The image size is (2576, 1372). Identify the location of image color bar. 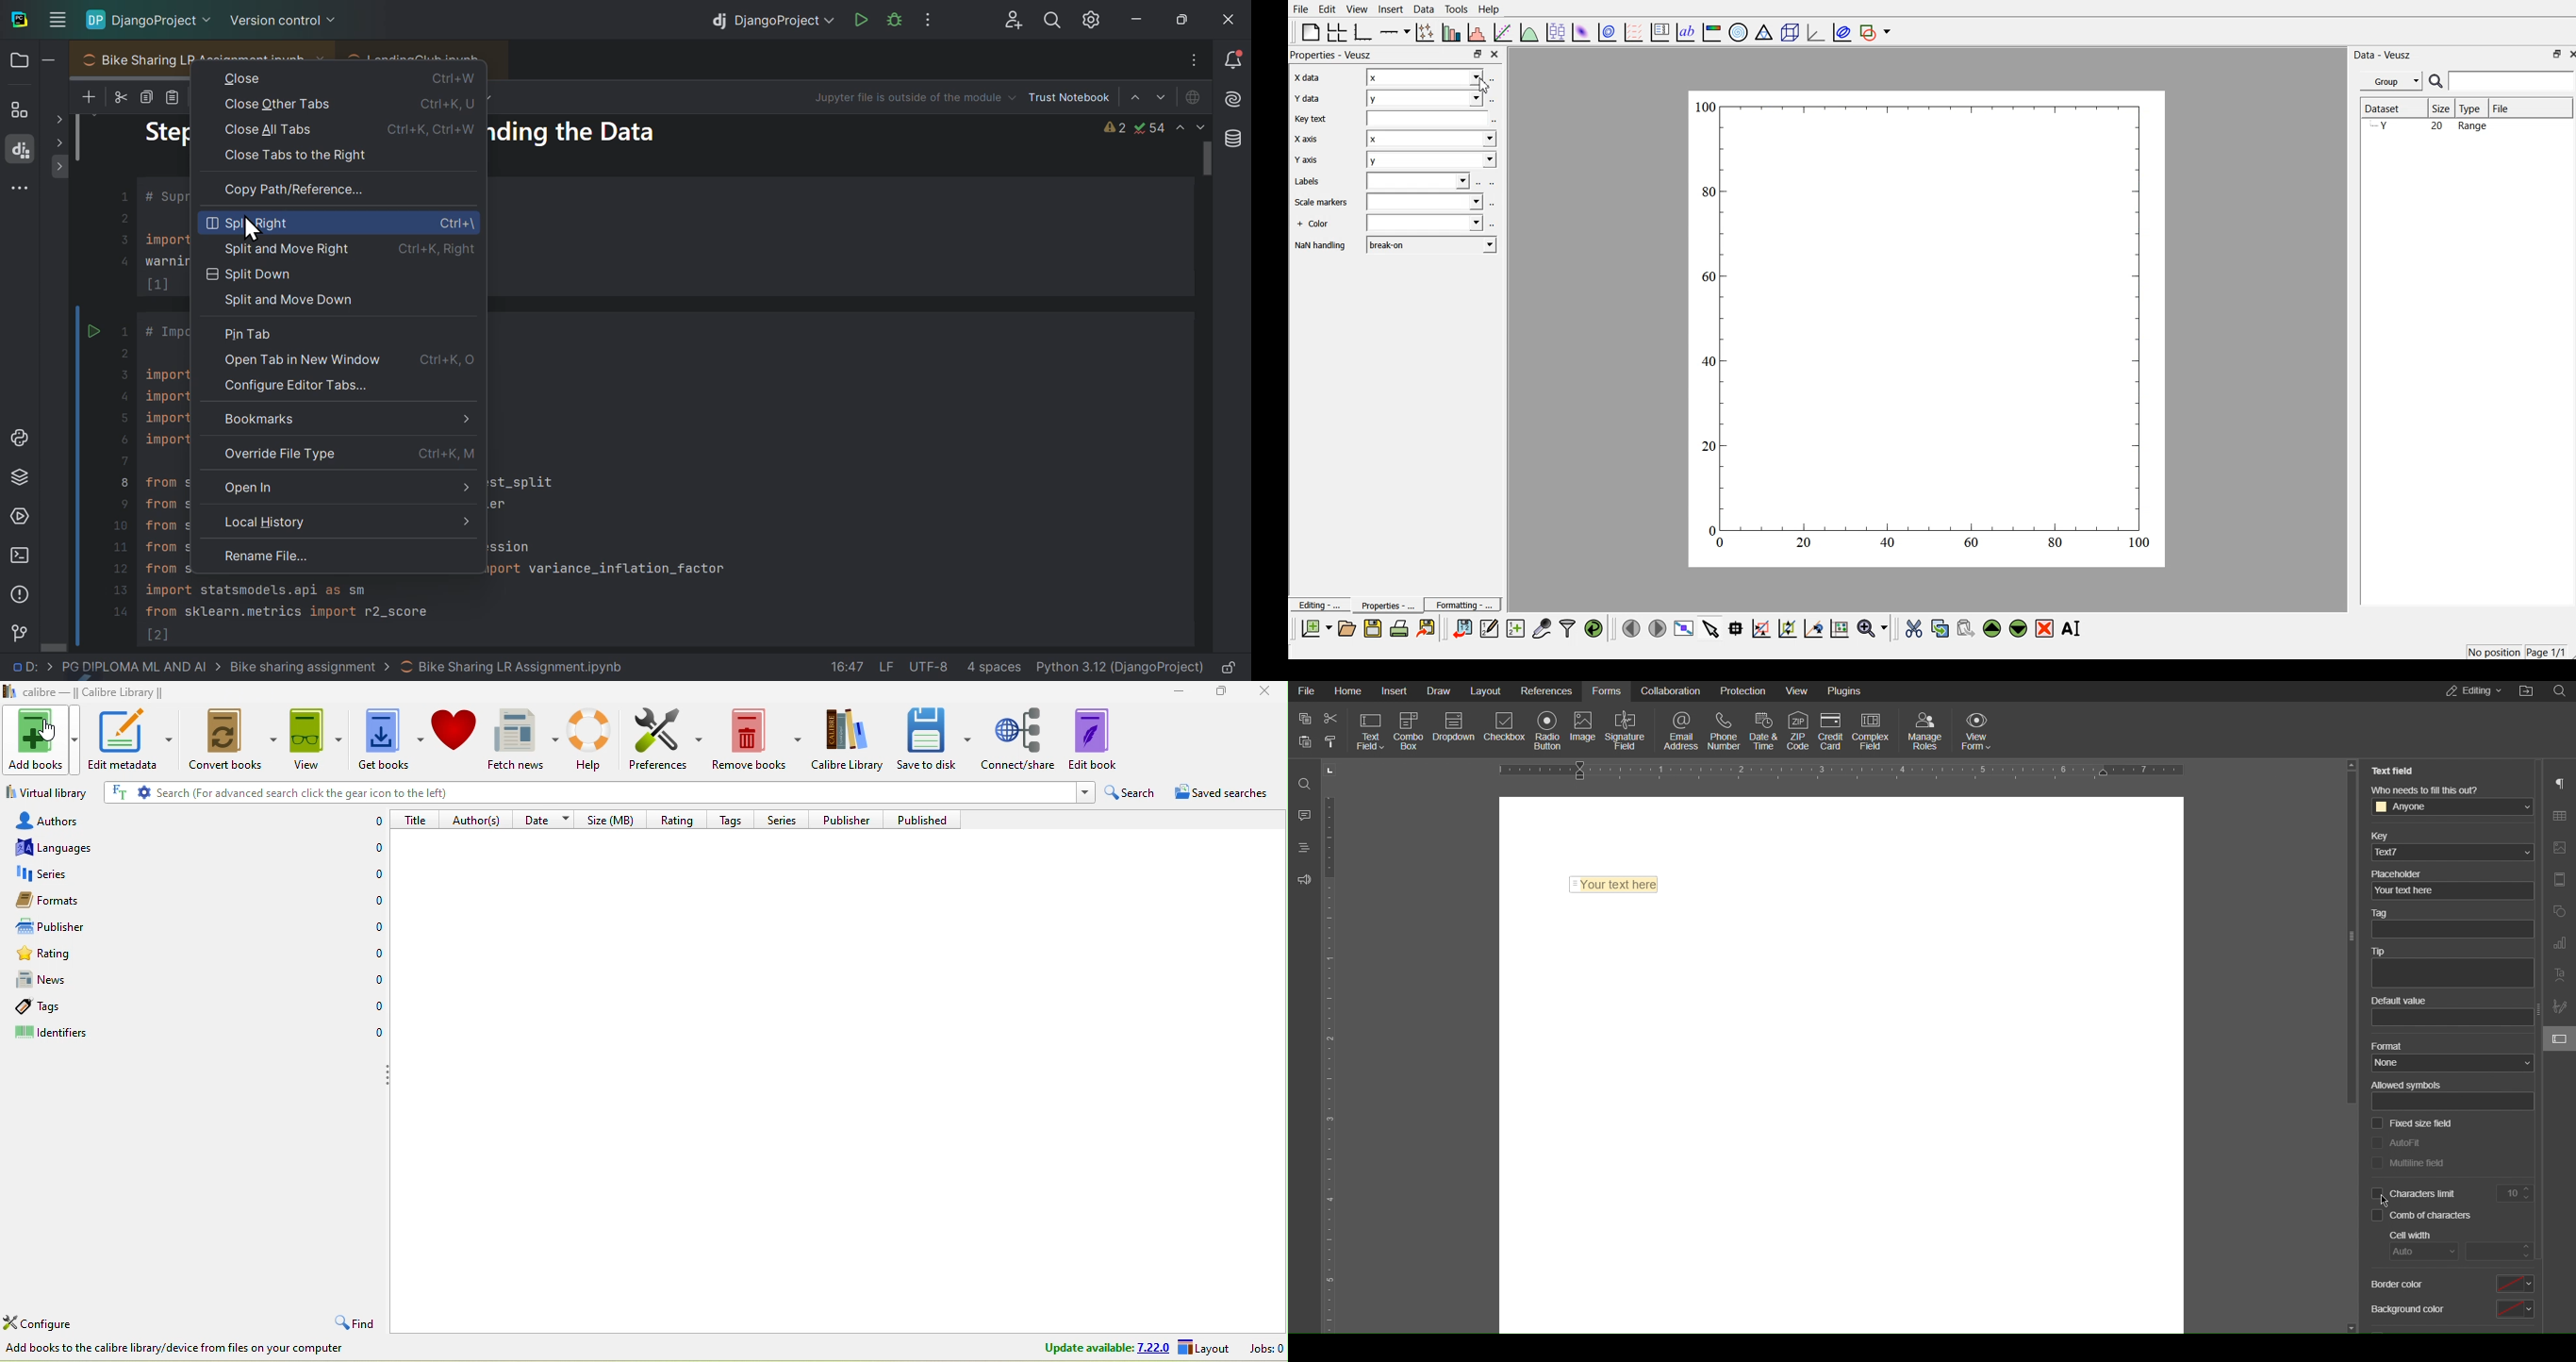
(1713, 31).